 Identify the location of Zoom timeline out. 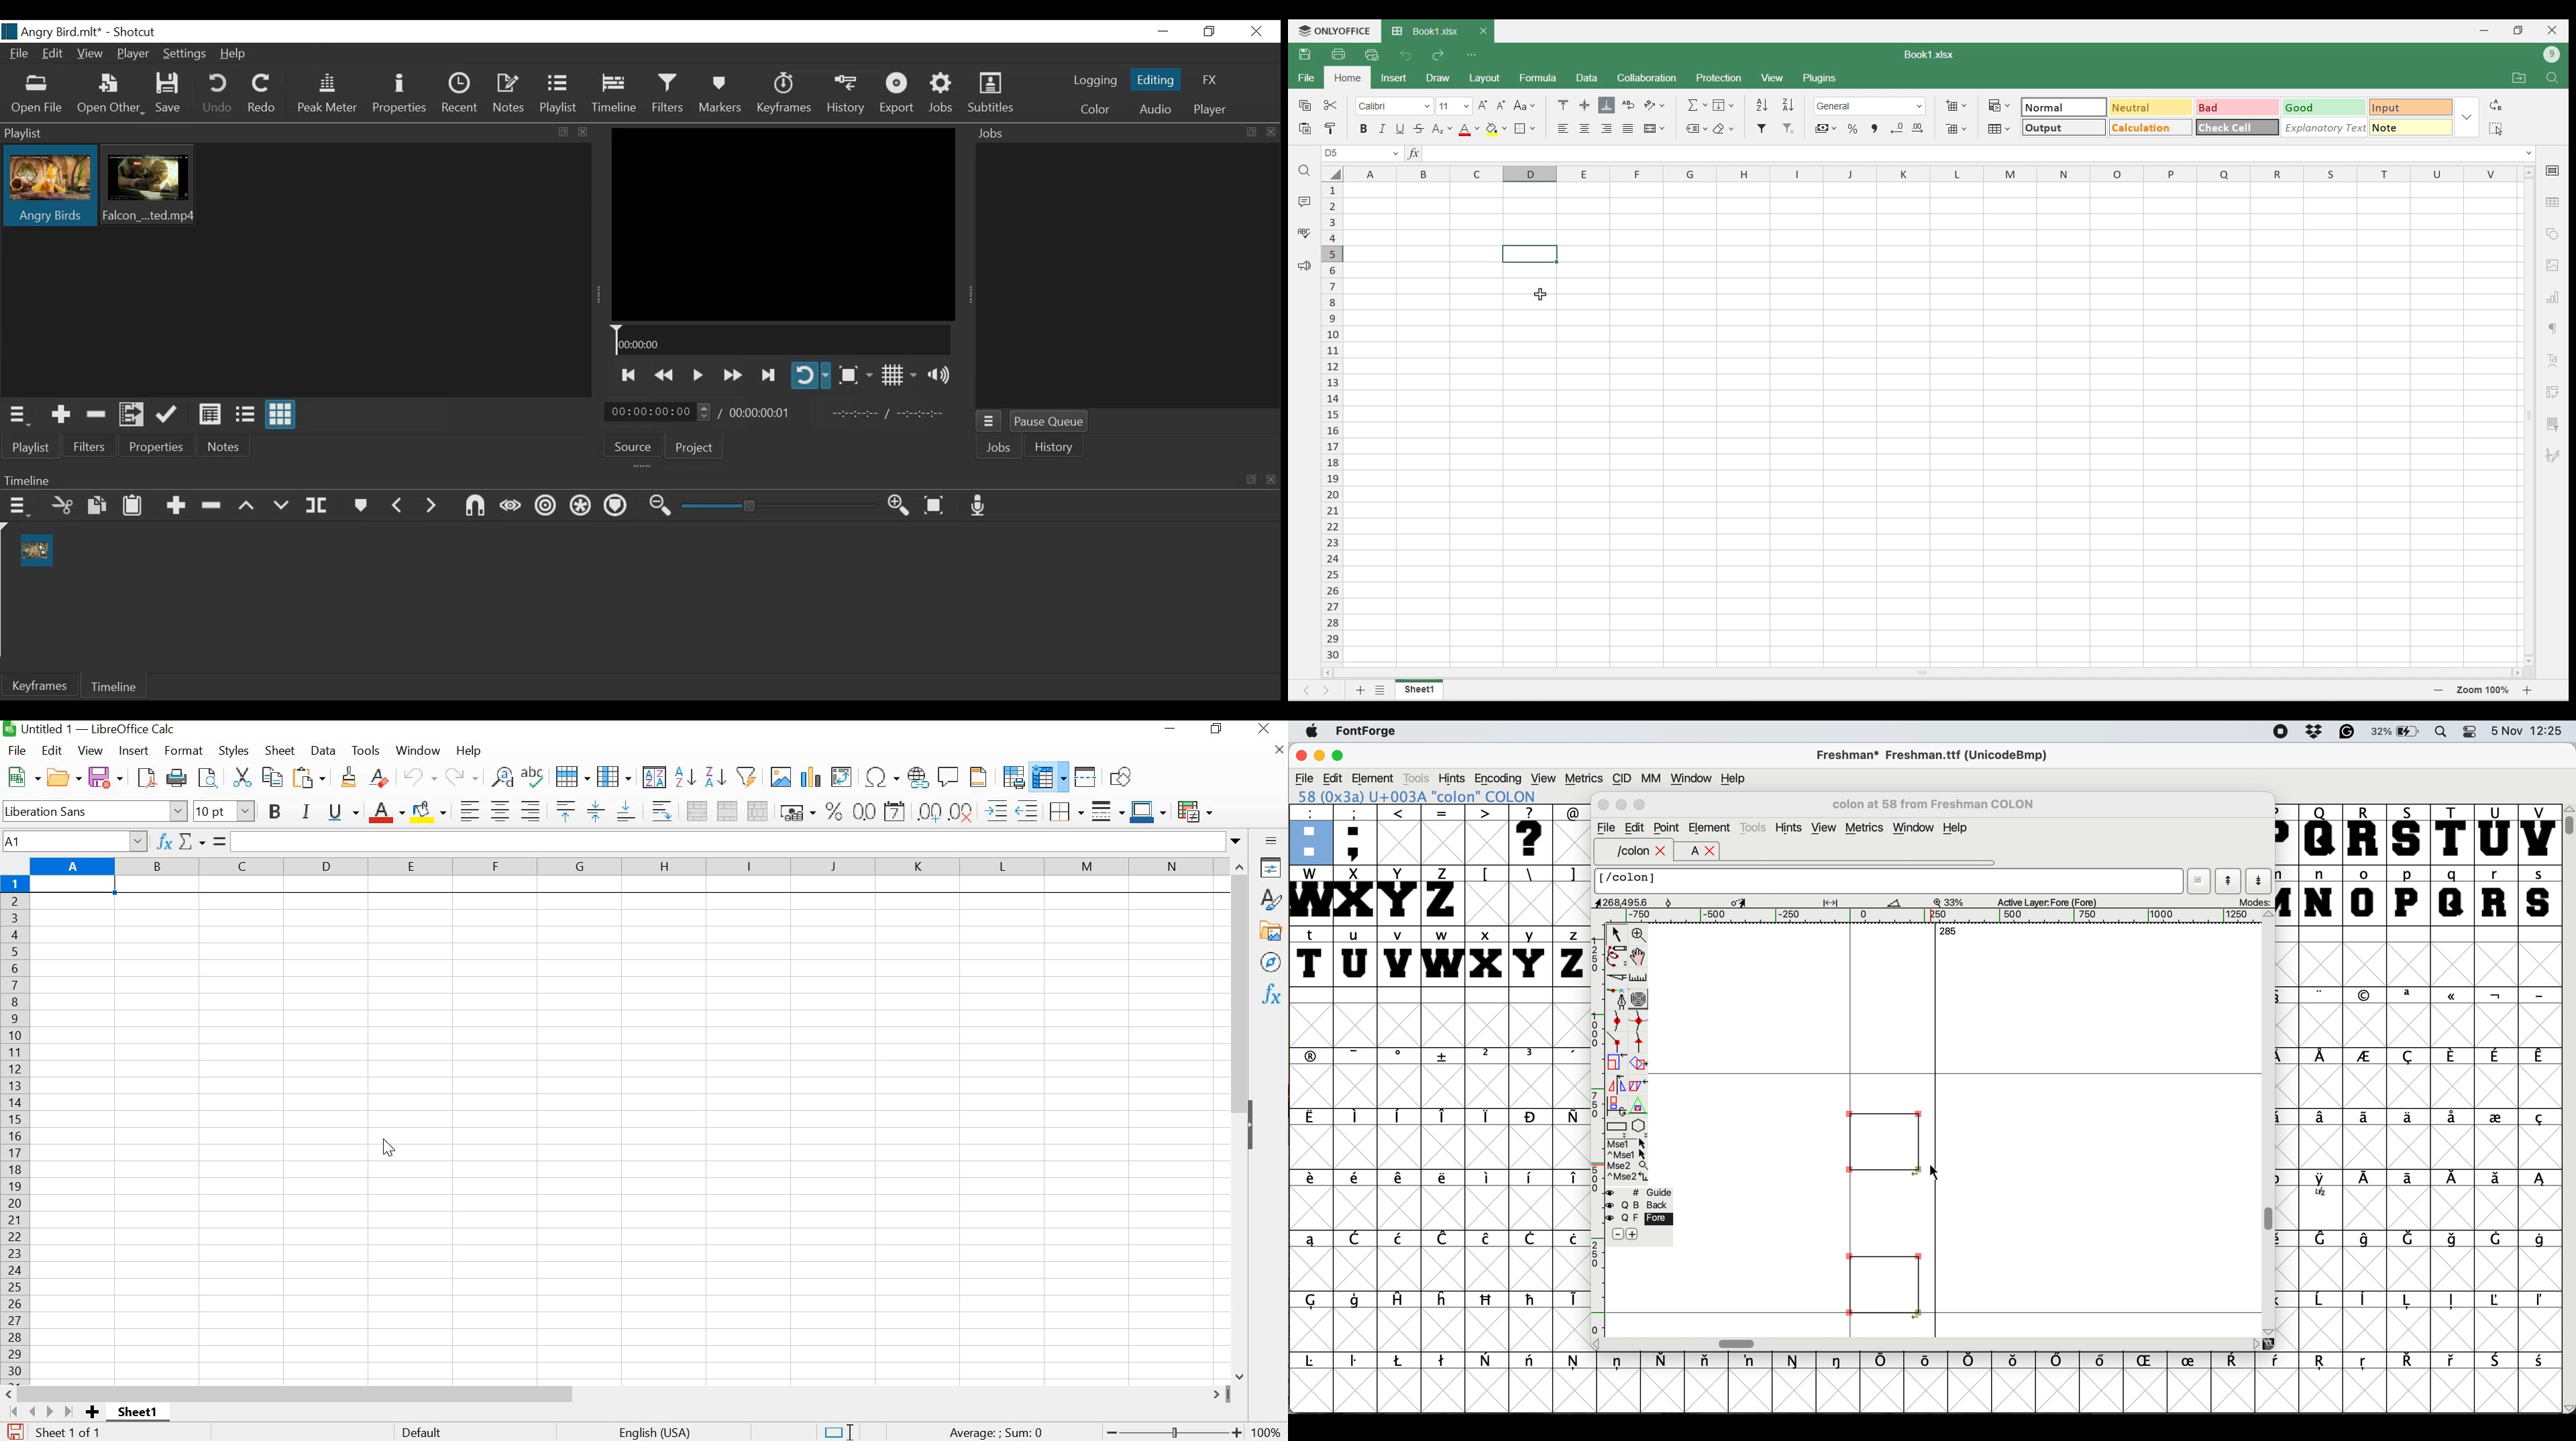
(658, 507).